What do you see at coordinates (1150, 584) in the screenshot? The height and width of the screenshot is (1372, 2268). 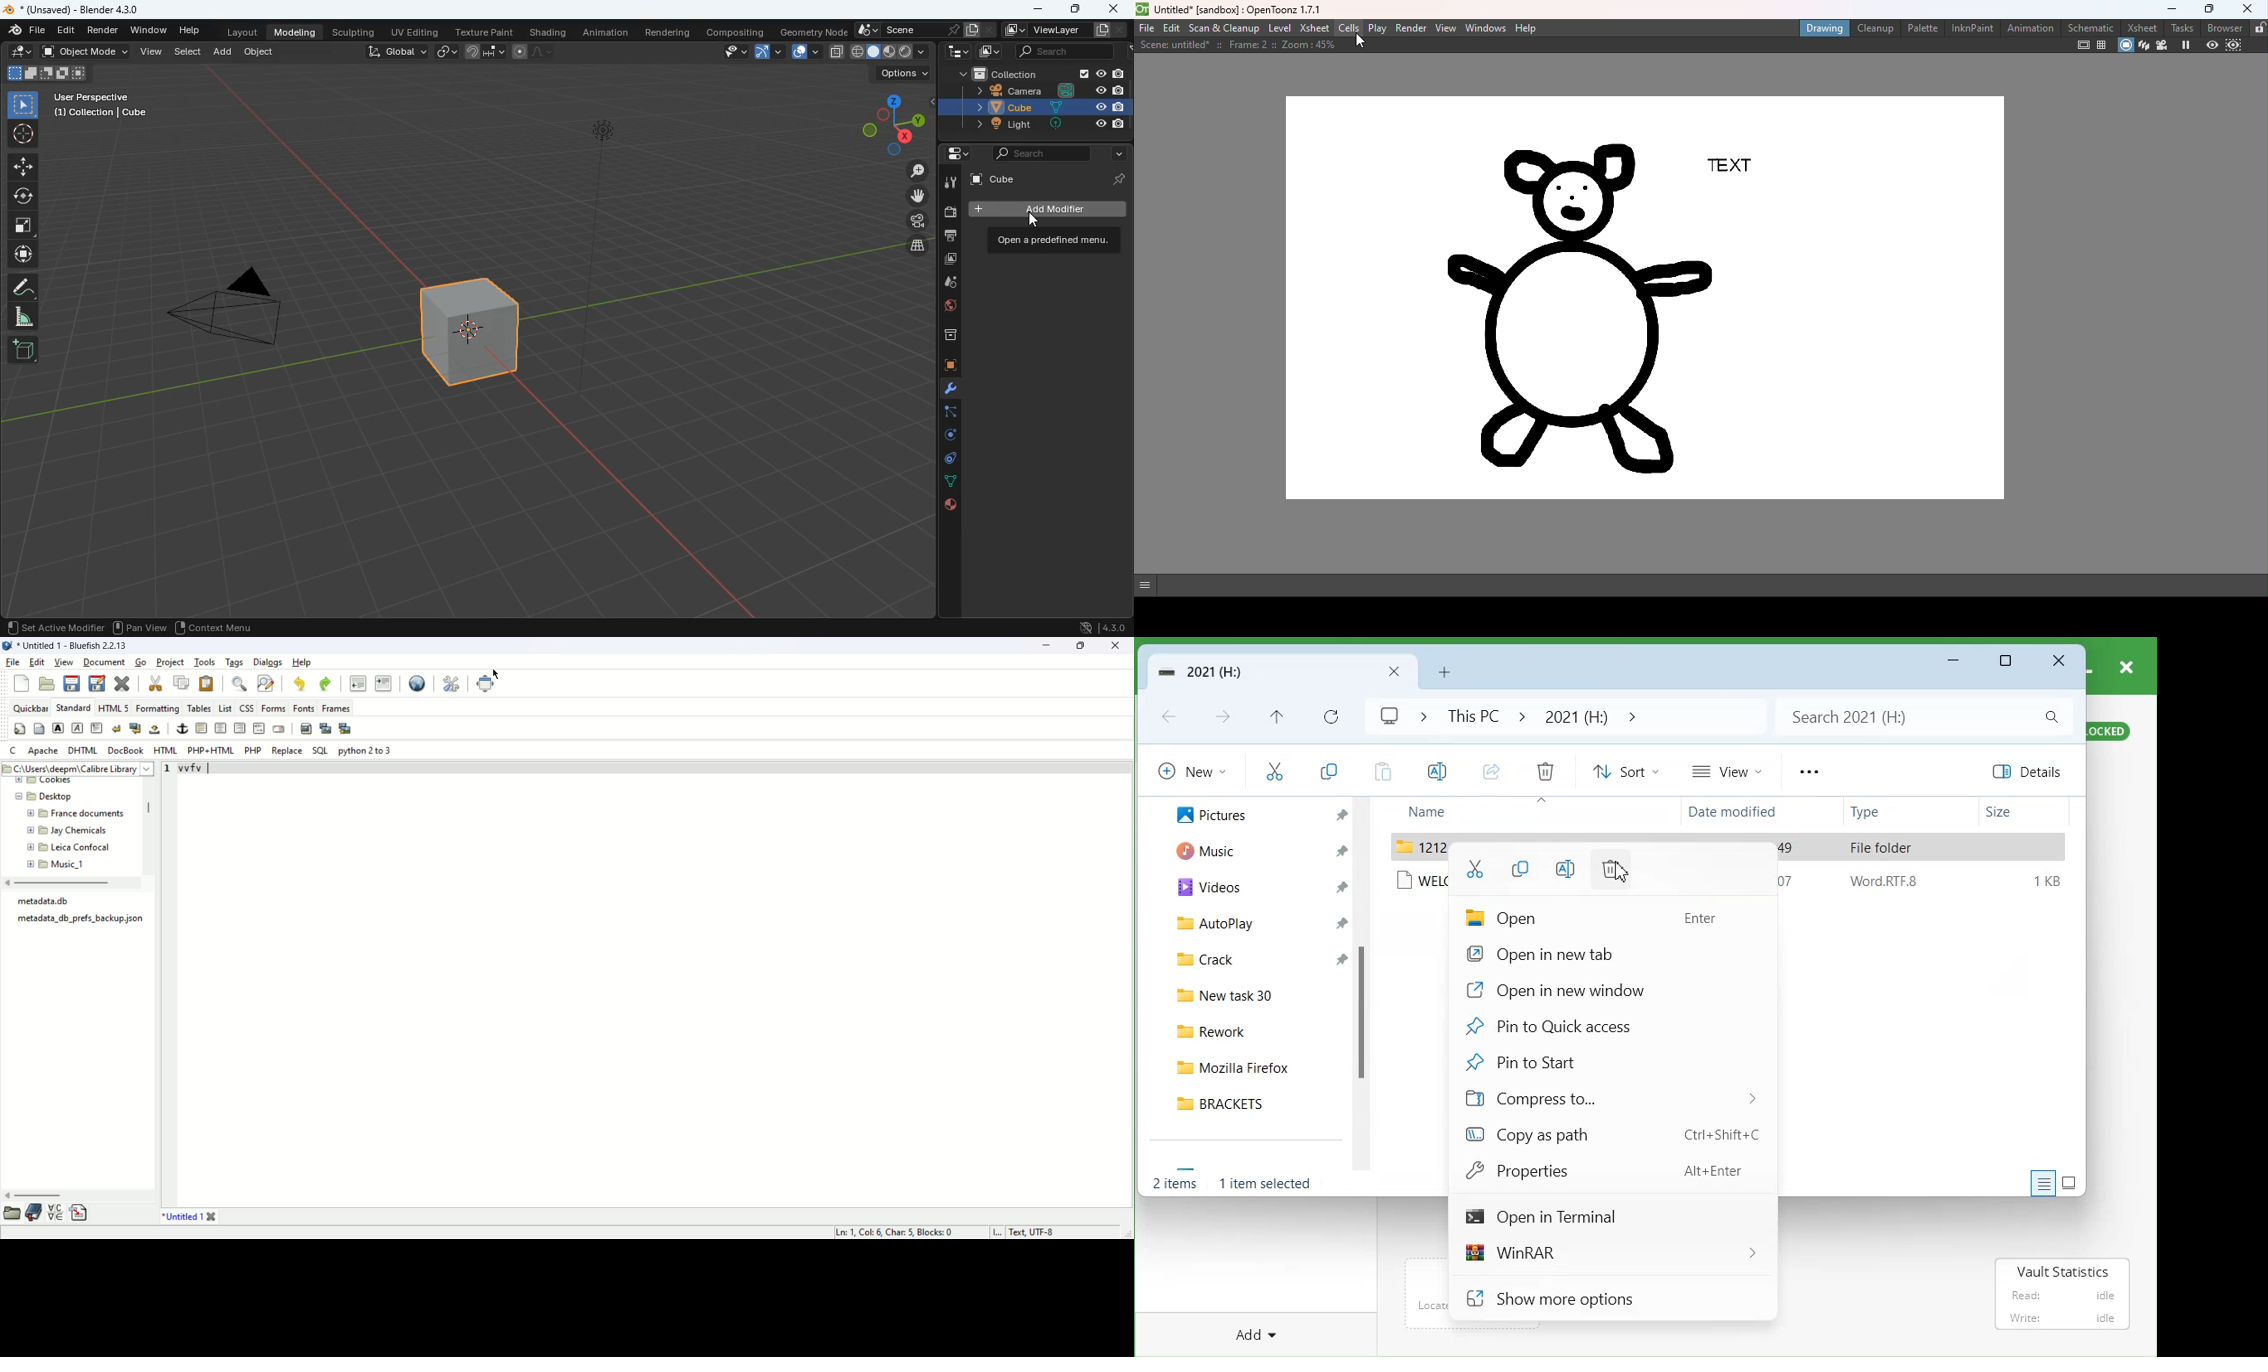 I see `GUI show/hide` at bounding box center [1150, 584].